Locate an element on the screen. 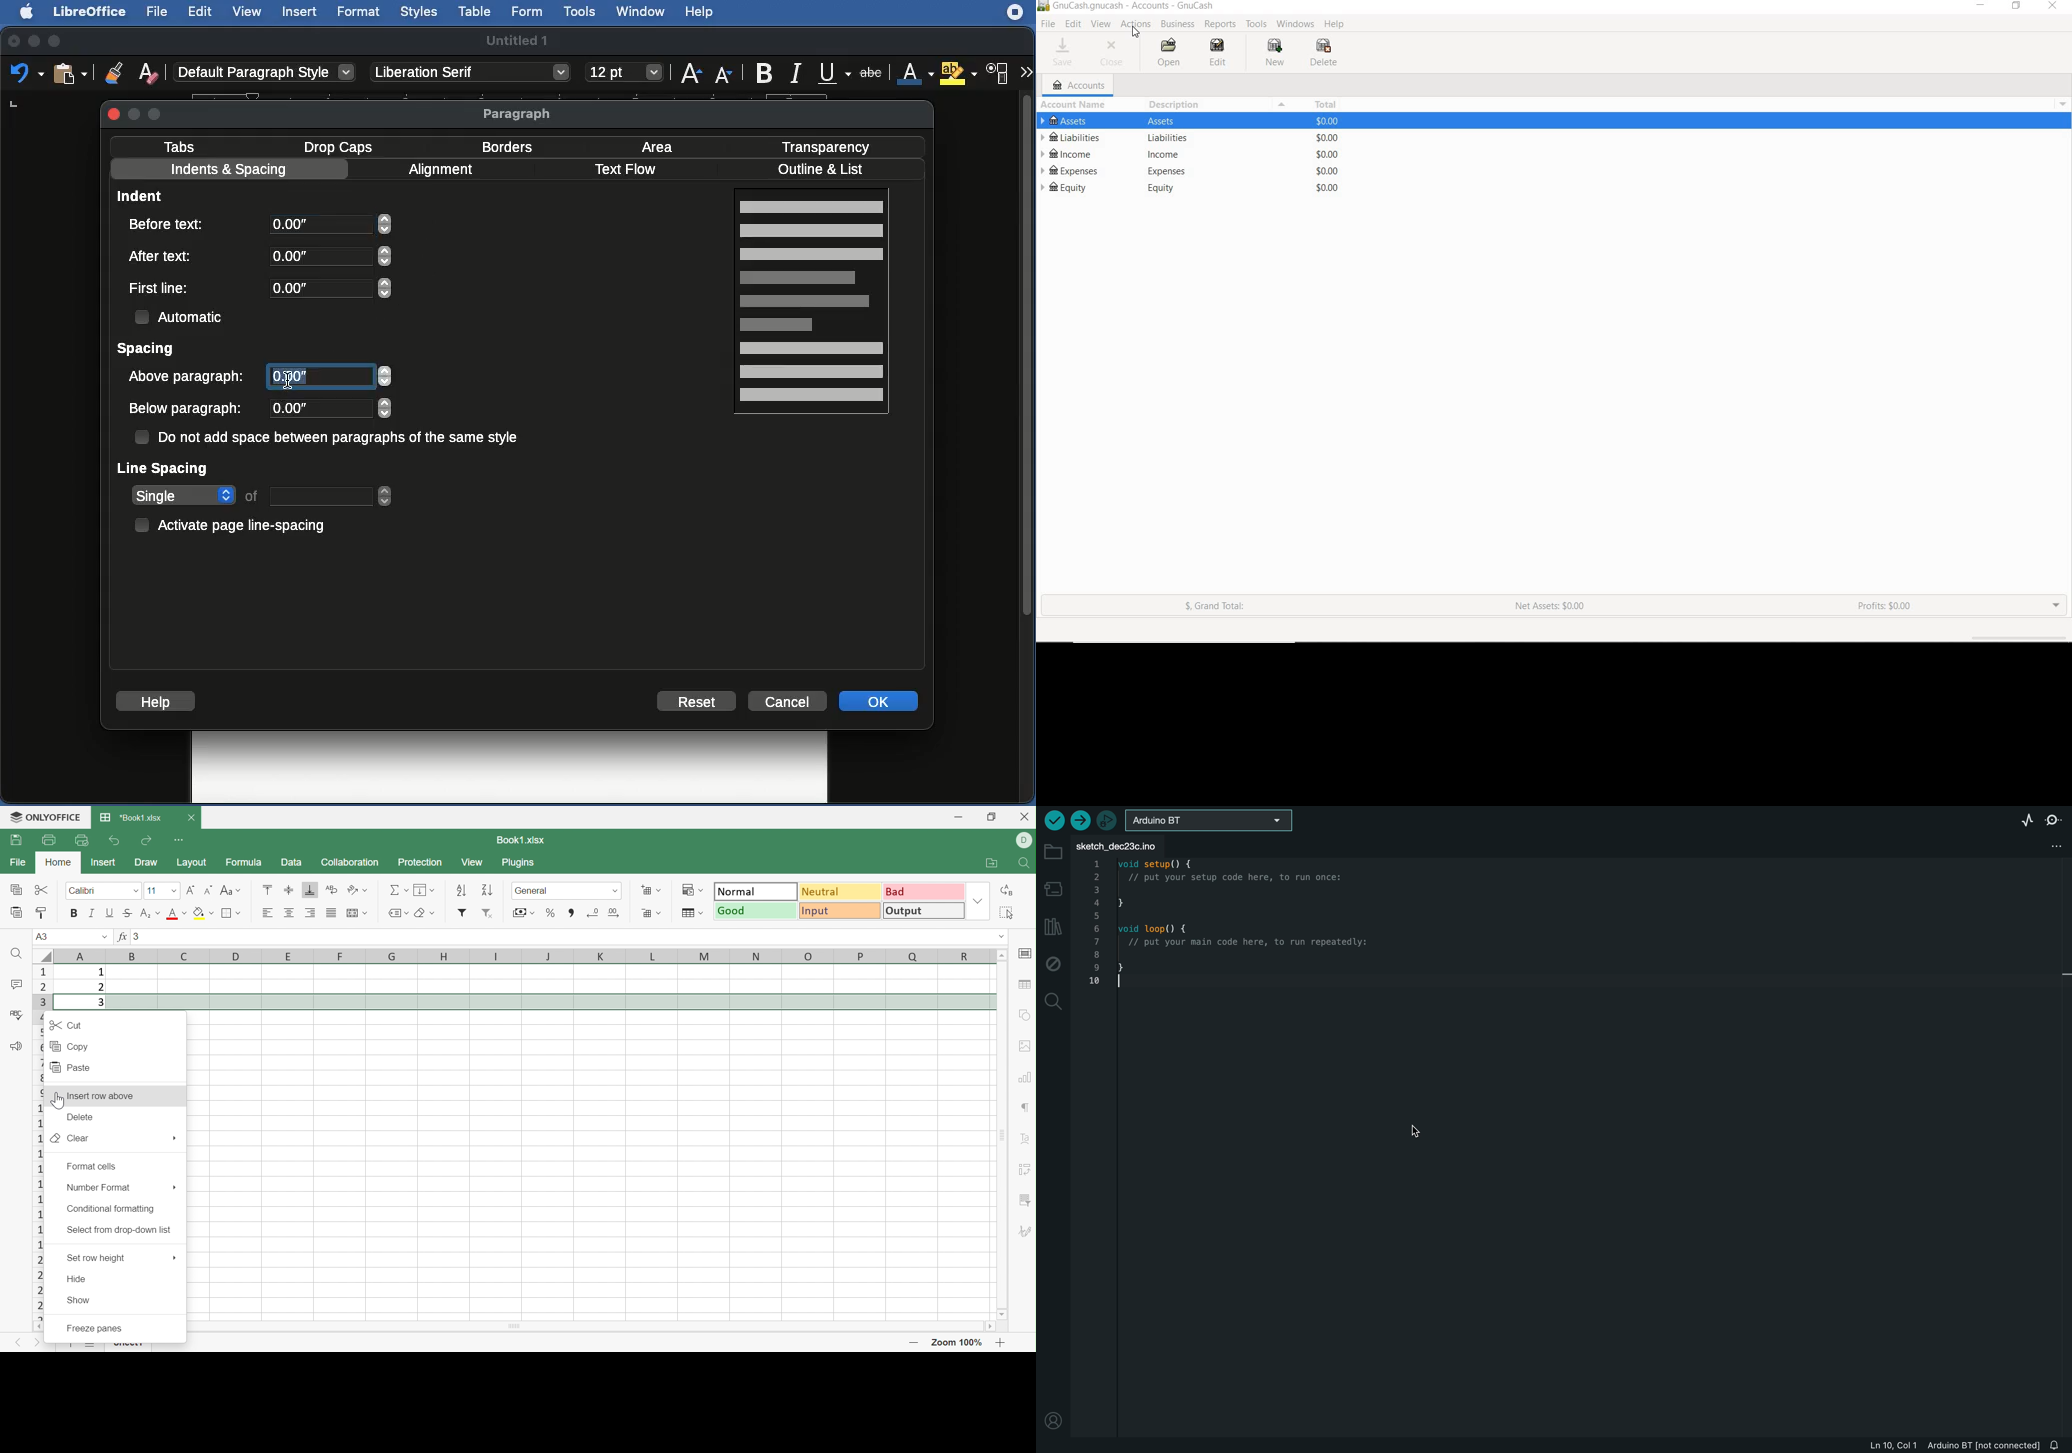  More is located at coordinates (176, 1138).